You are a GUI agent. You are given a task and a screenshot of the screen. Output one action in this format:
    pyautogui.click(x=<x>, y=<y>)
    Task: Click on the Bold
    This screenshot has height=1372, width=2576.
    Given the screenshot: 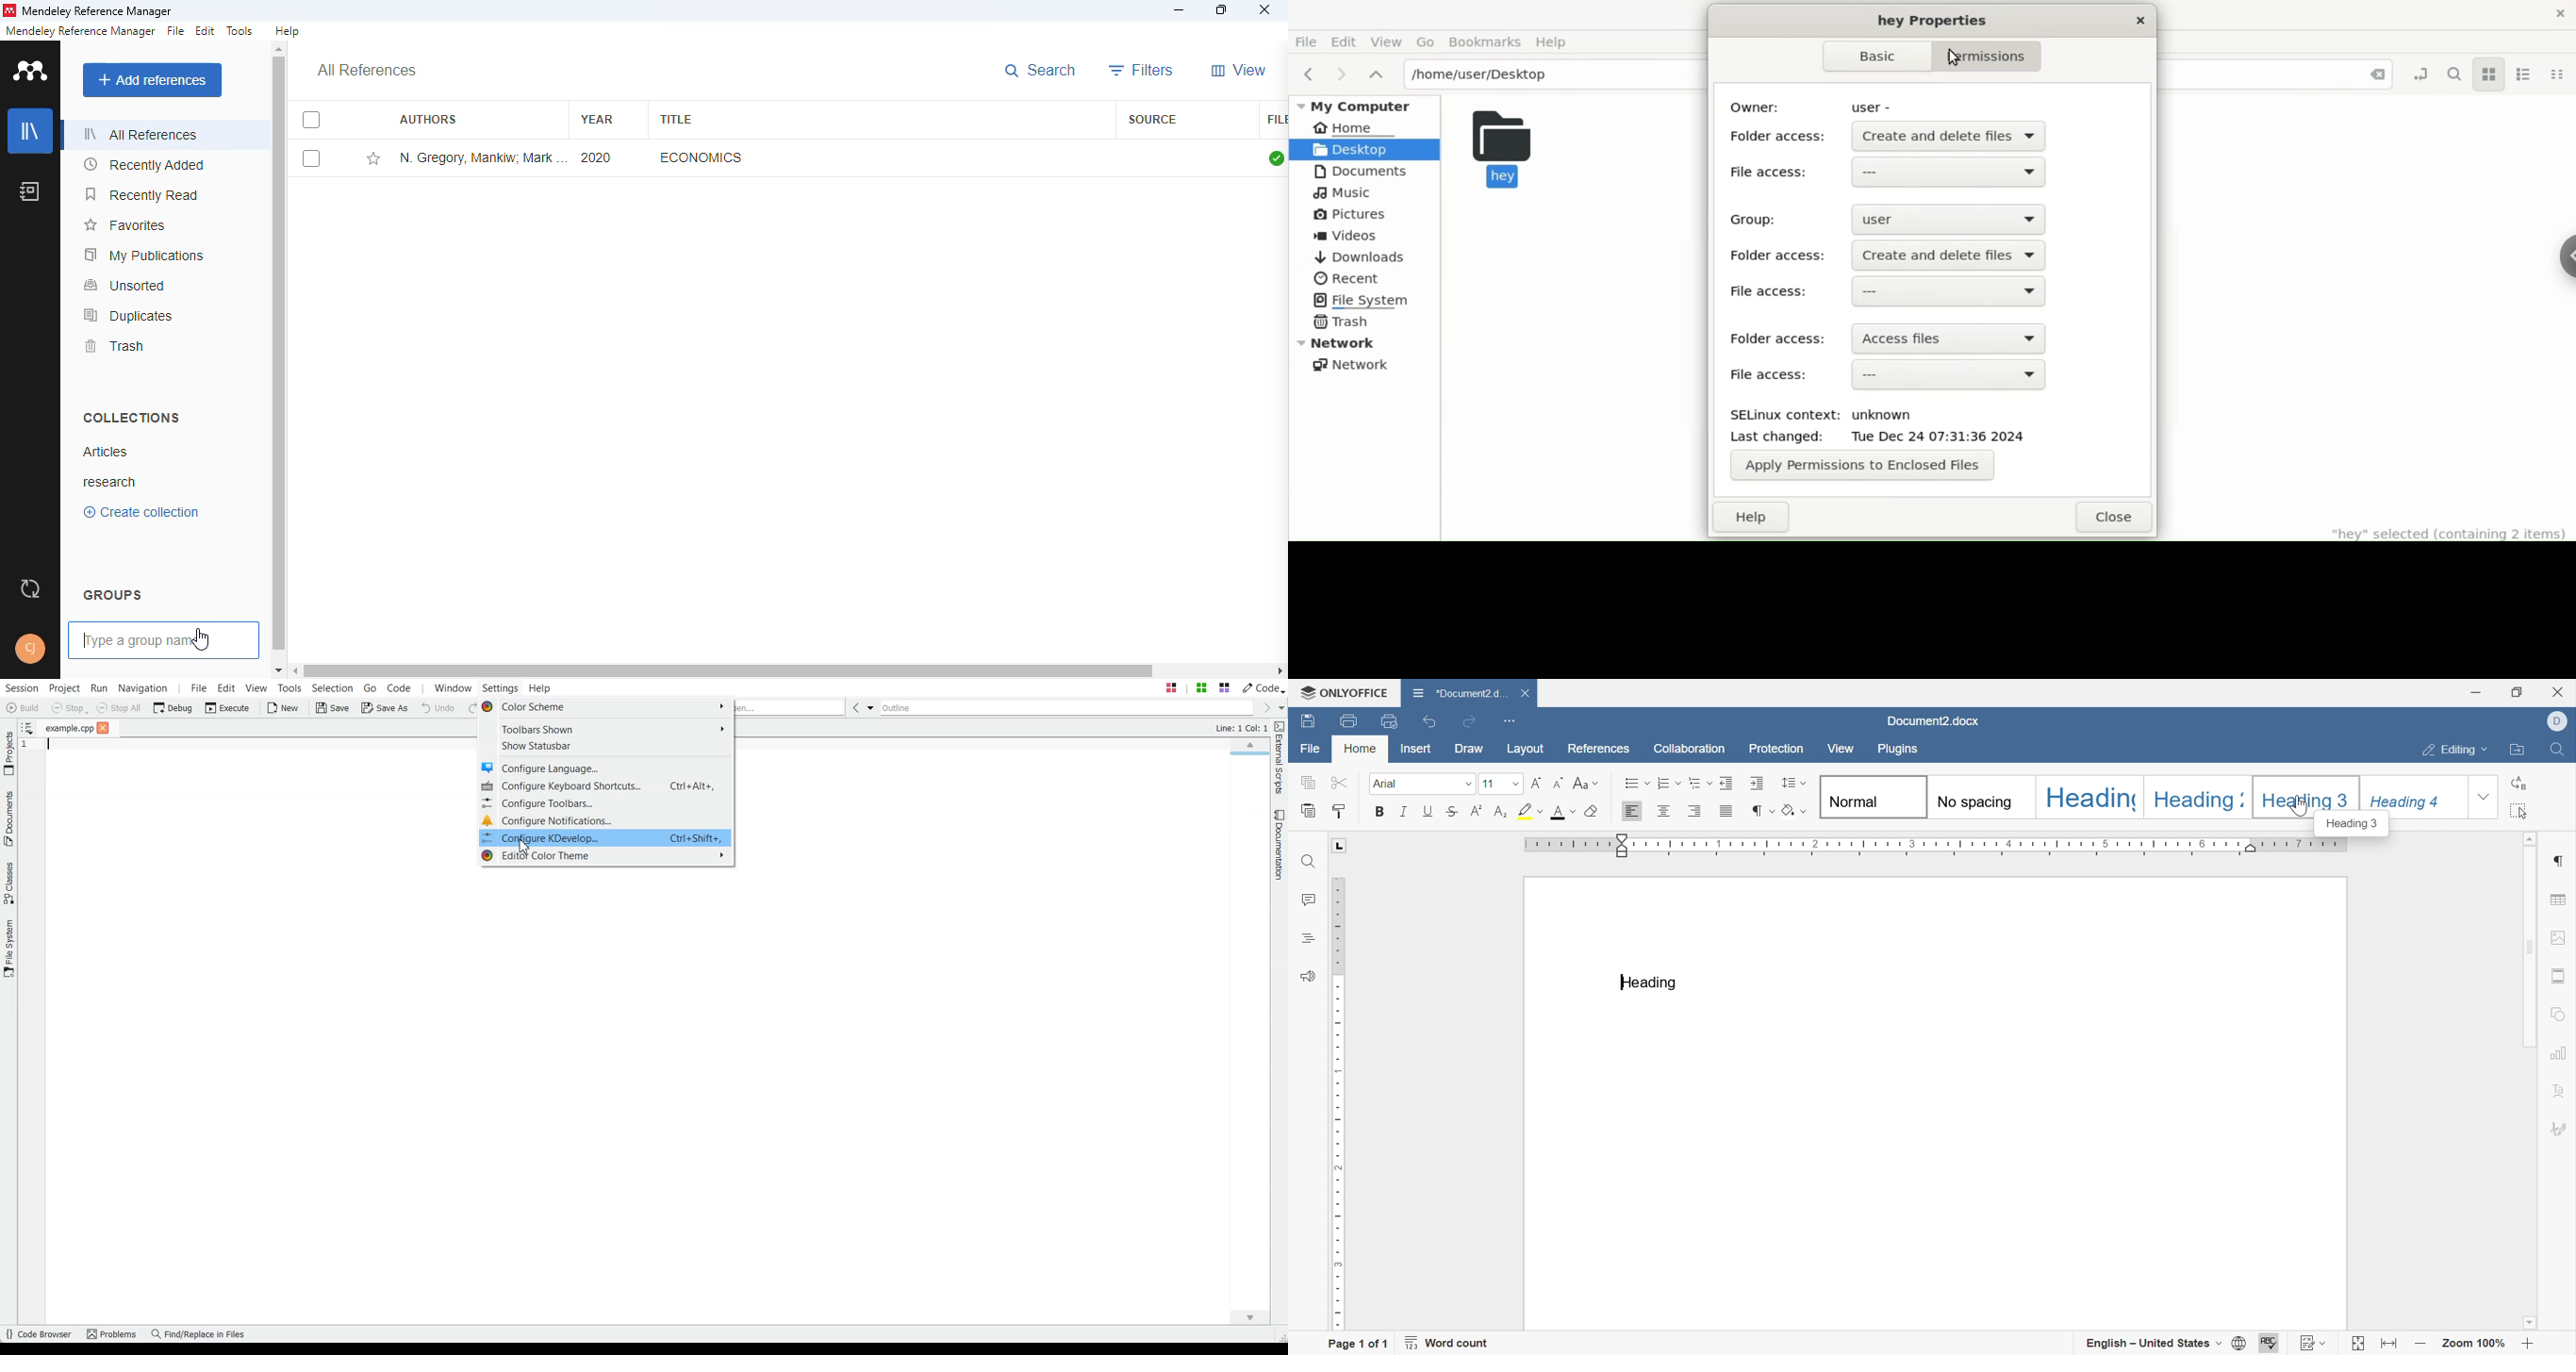 What is the action you would take?
    pyautogui.click(x=1380, y=812)
    